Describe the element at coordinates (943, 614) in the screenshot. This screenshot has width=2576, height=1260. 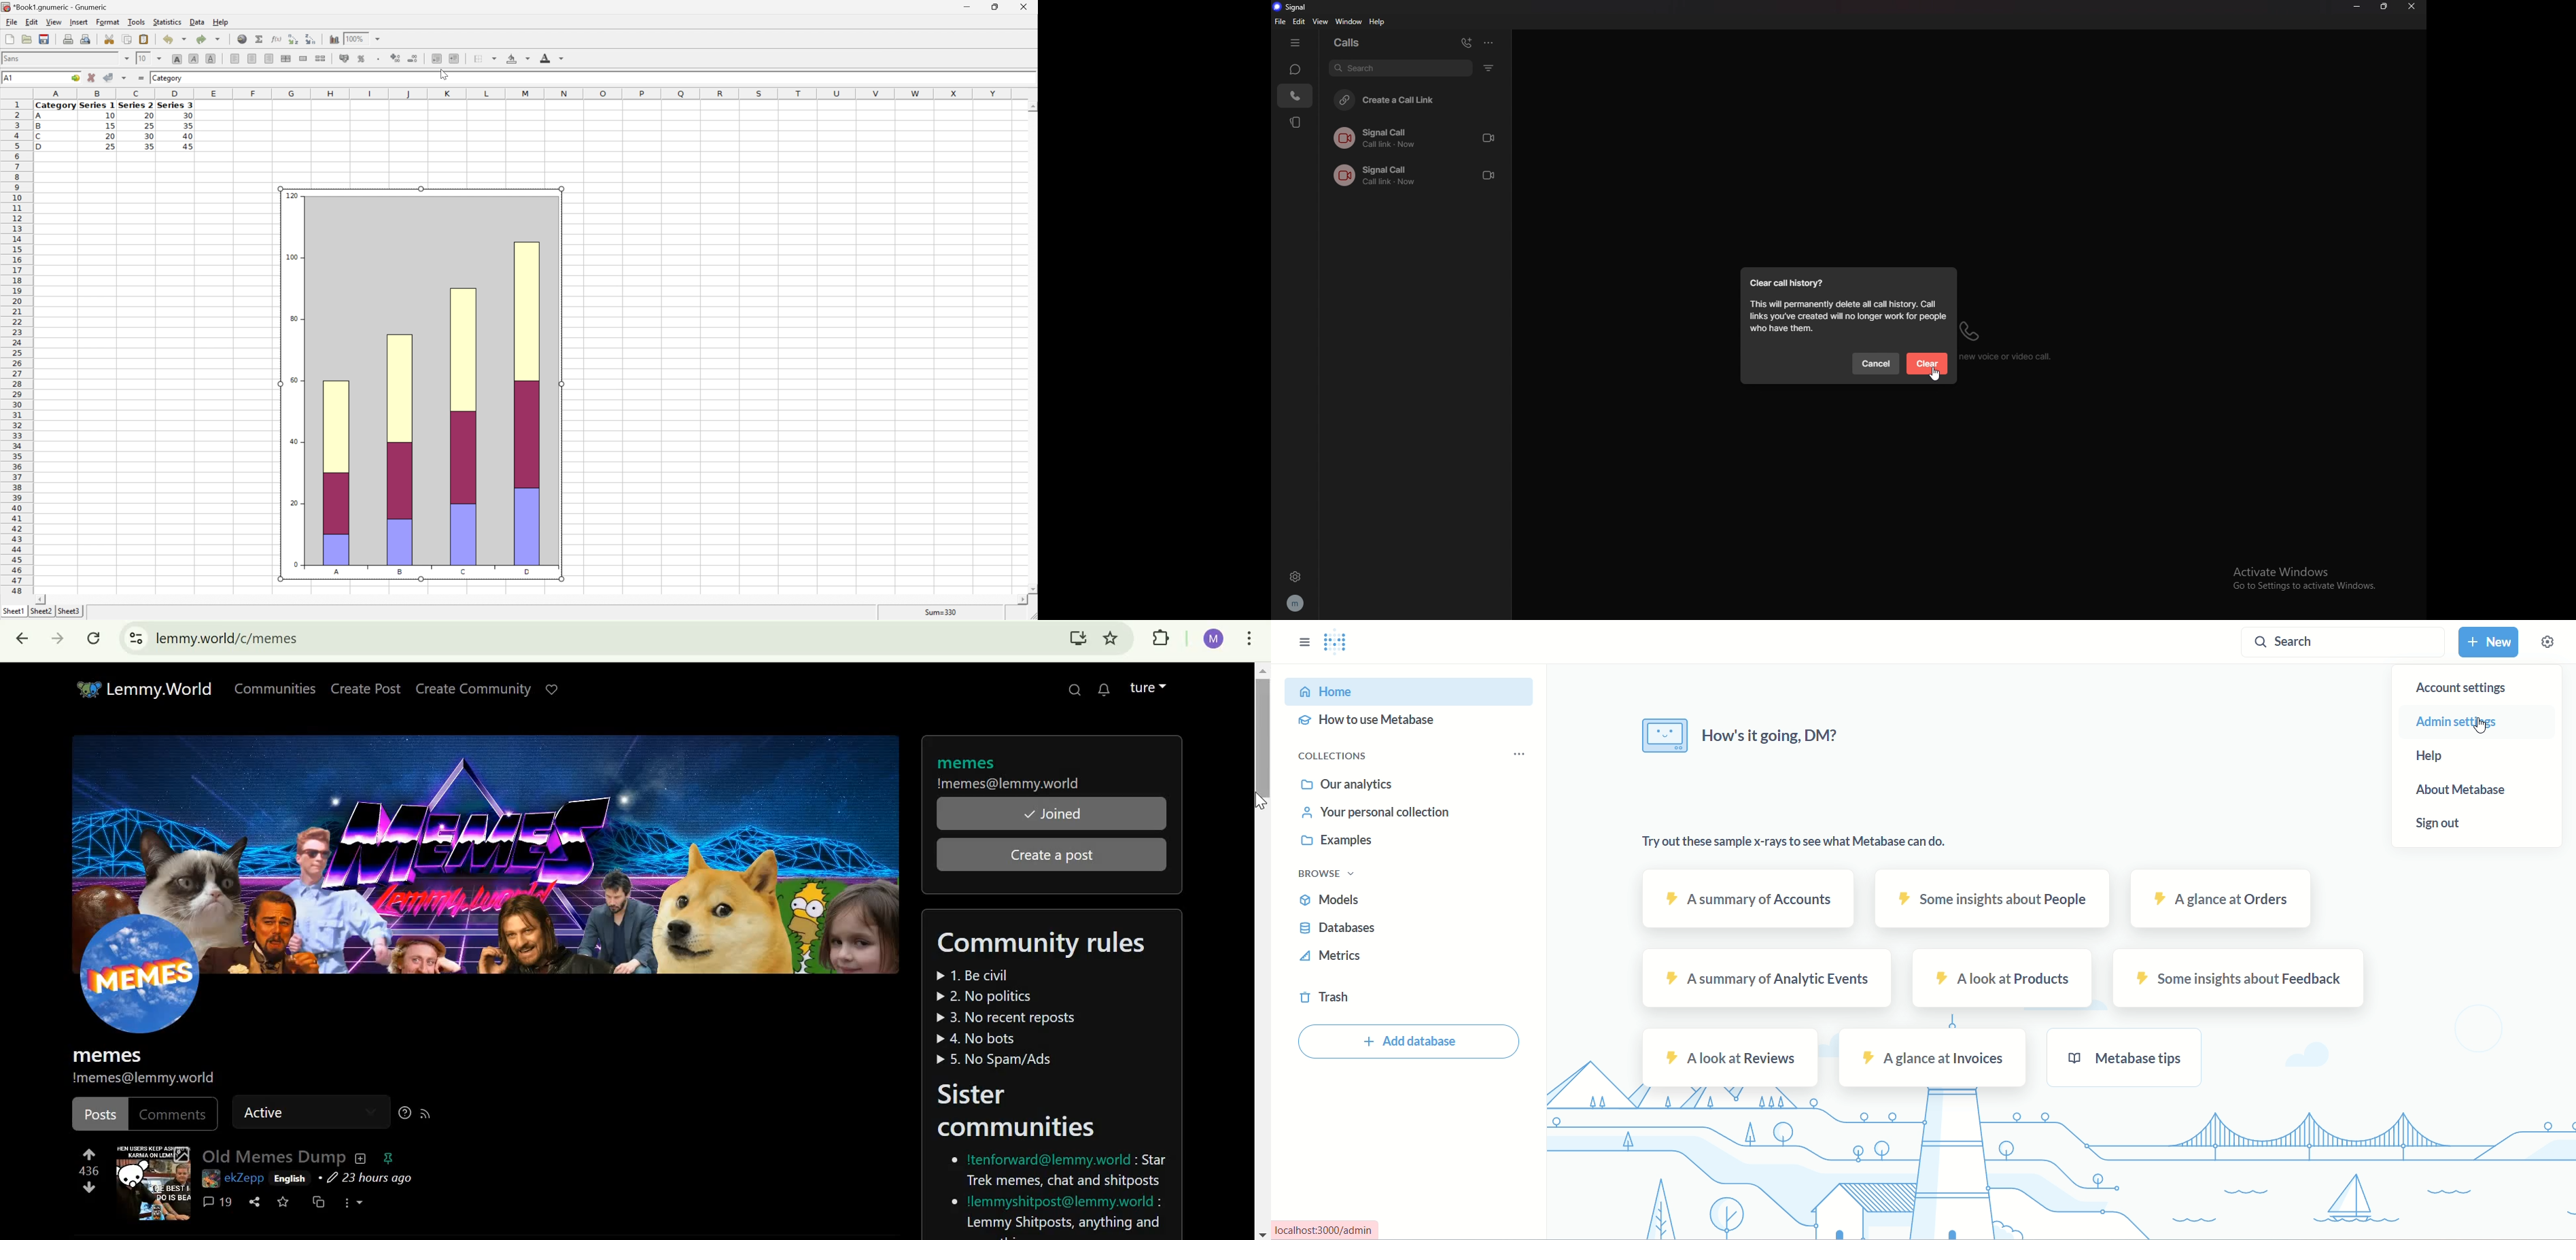
I see `Sum=0` at that location.